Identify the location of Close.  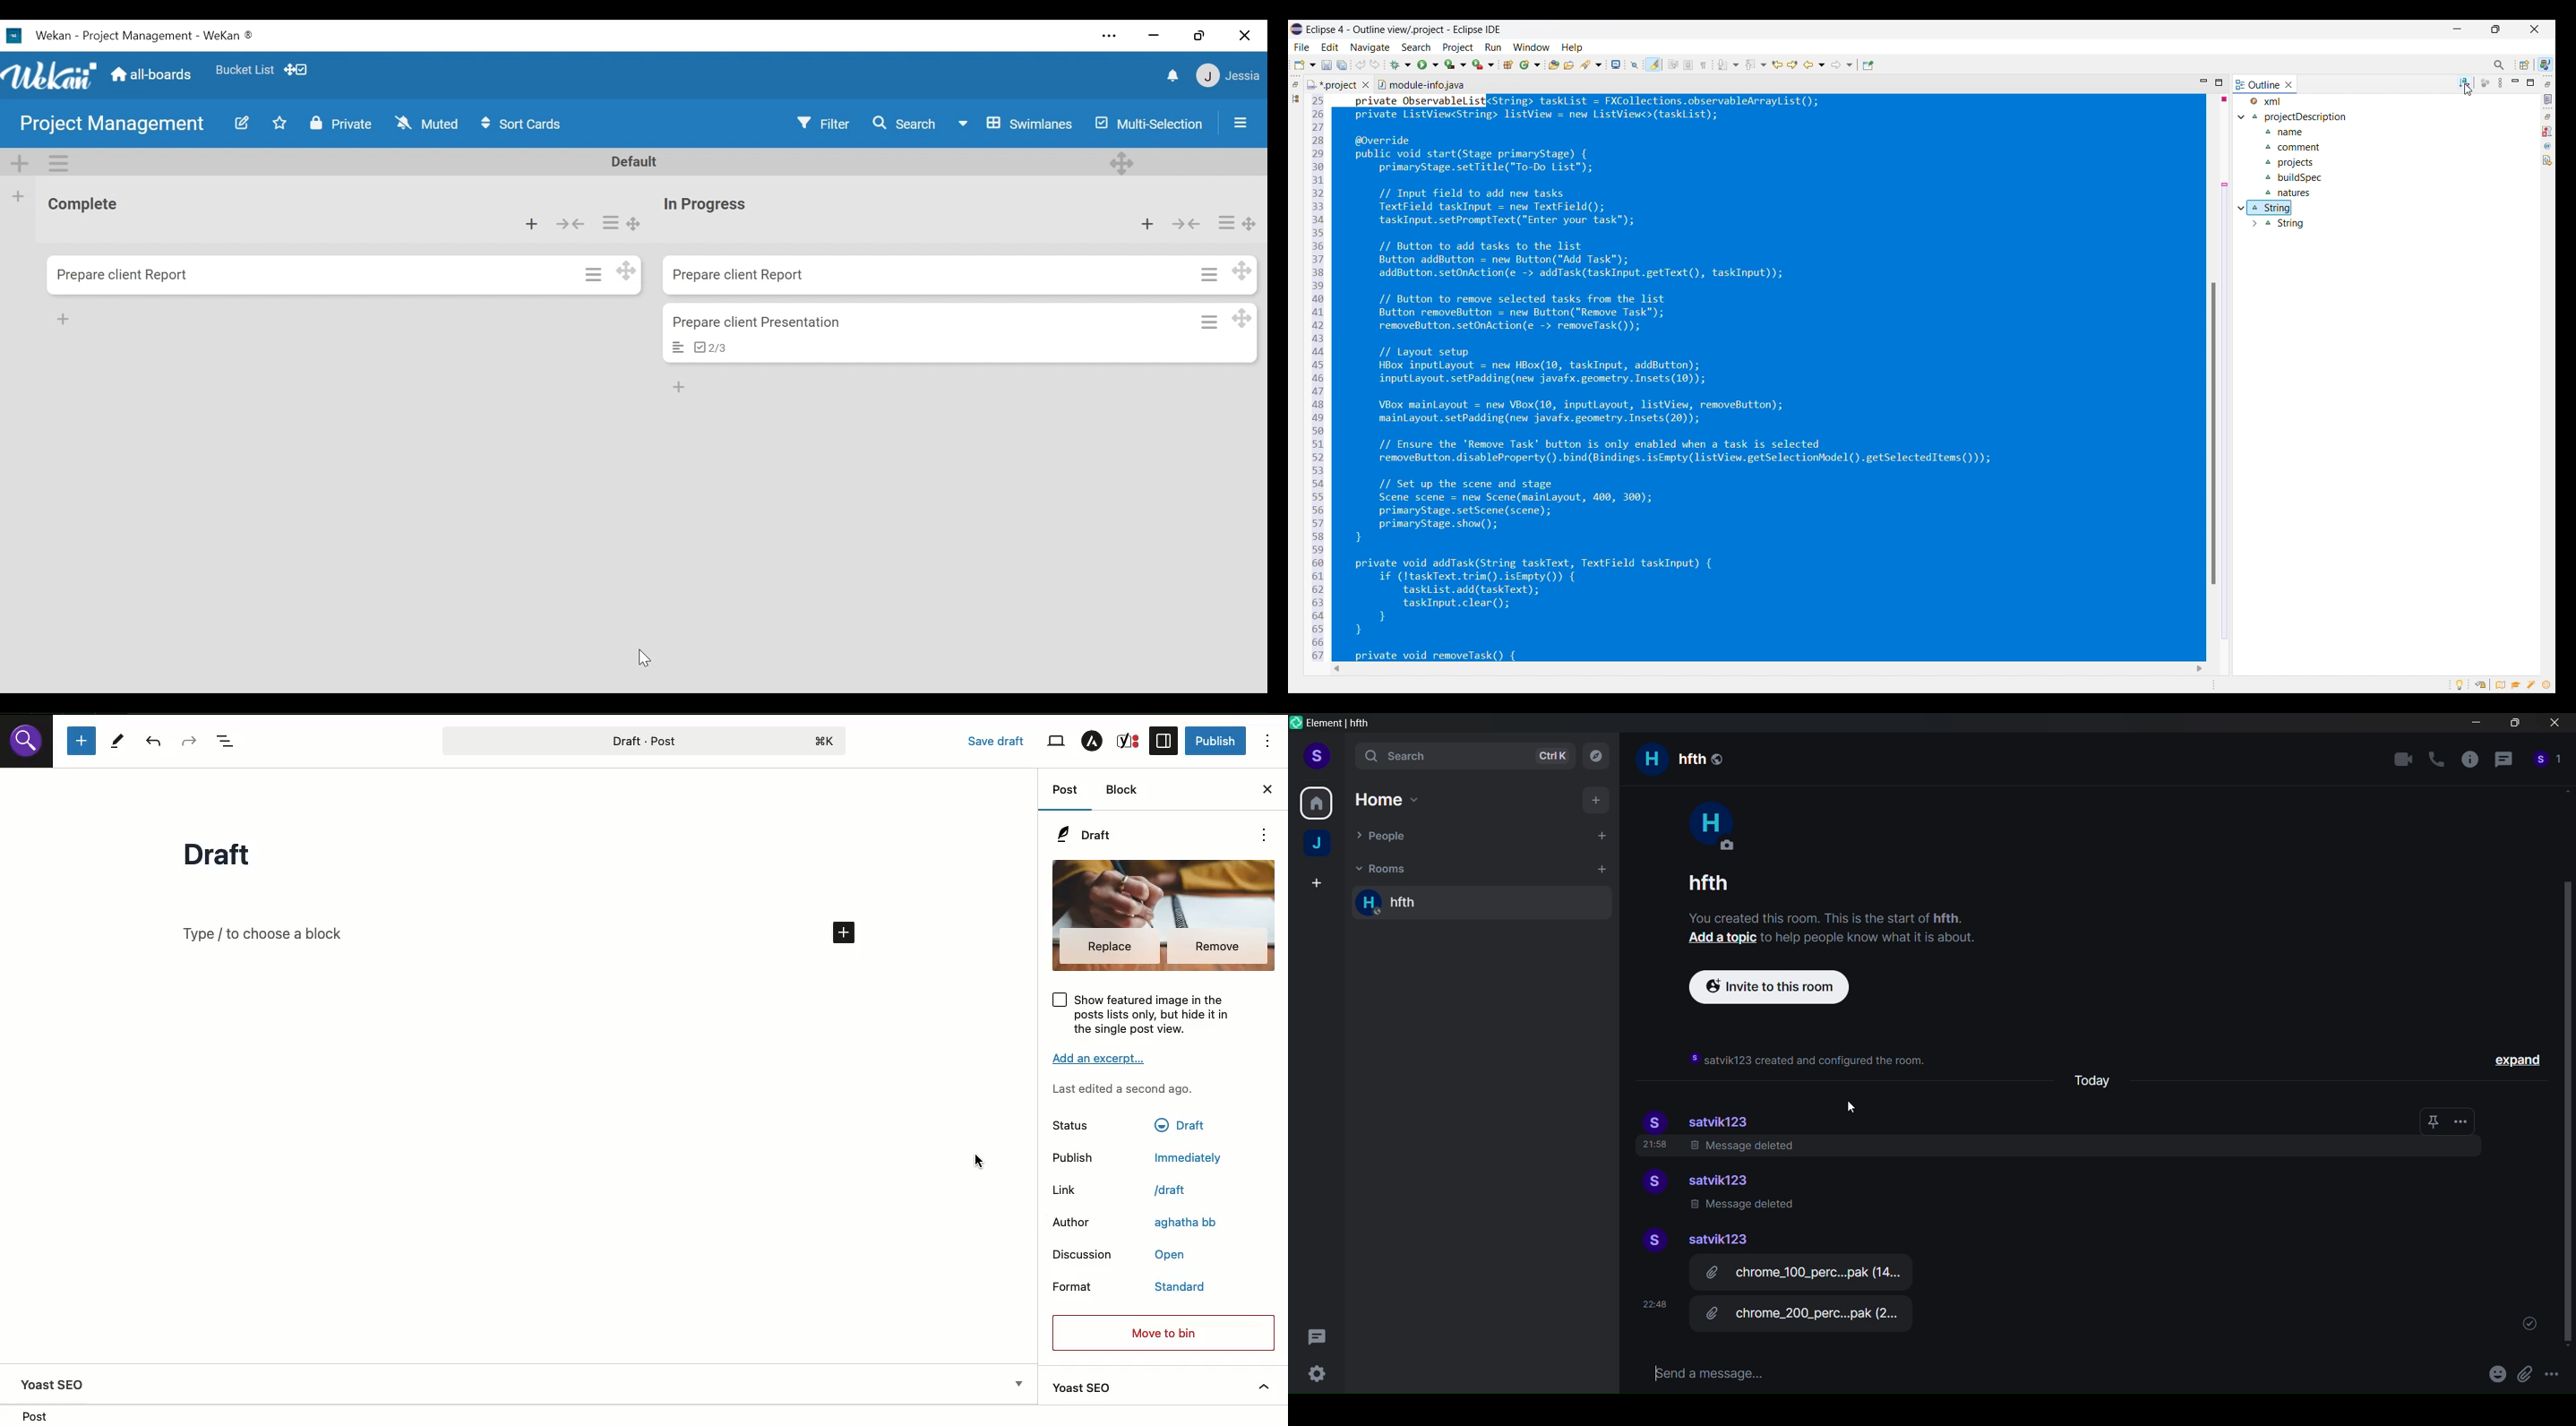
(1266, 790).